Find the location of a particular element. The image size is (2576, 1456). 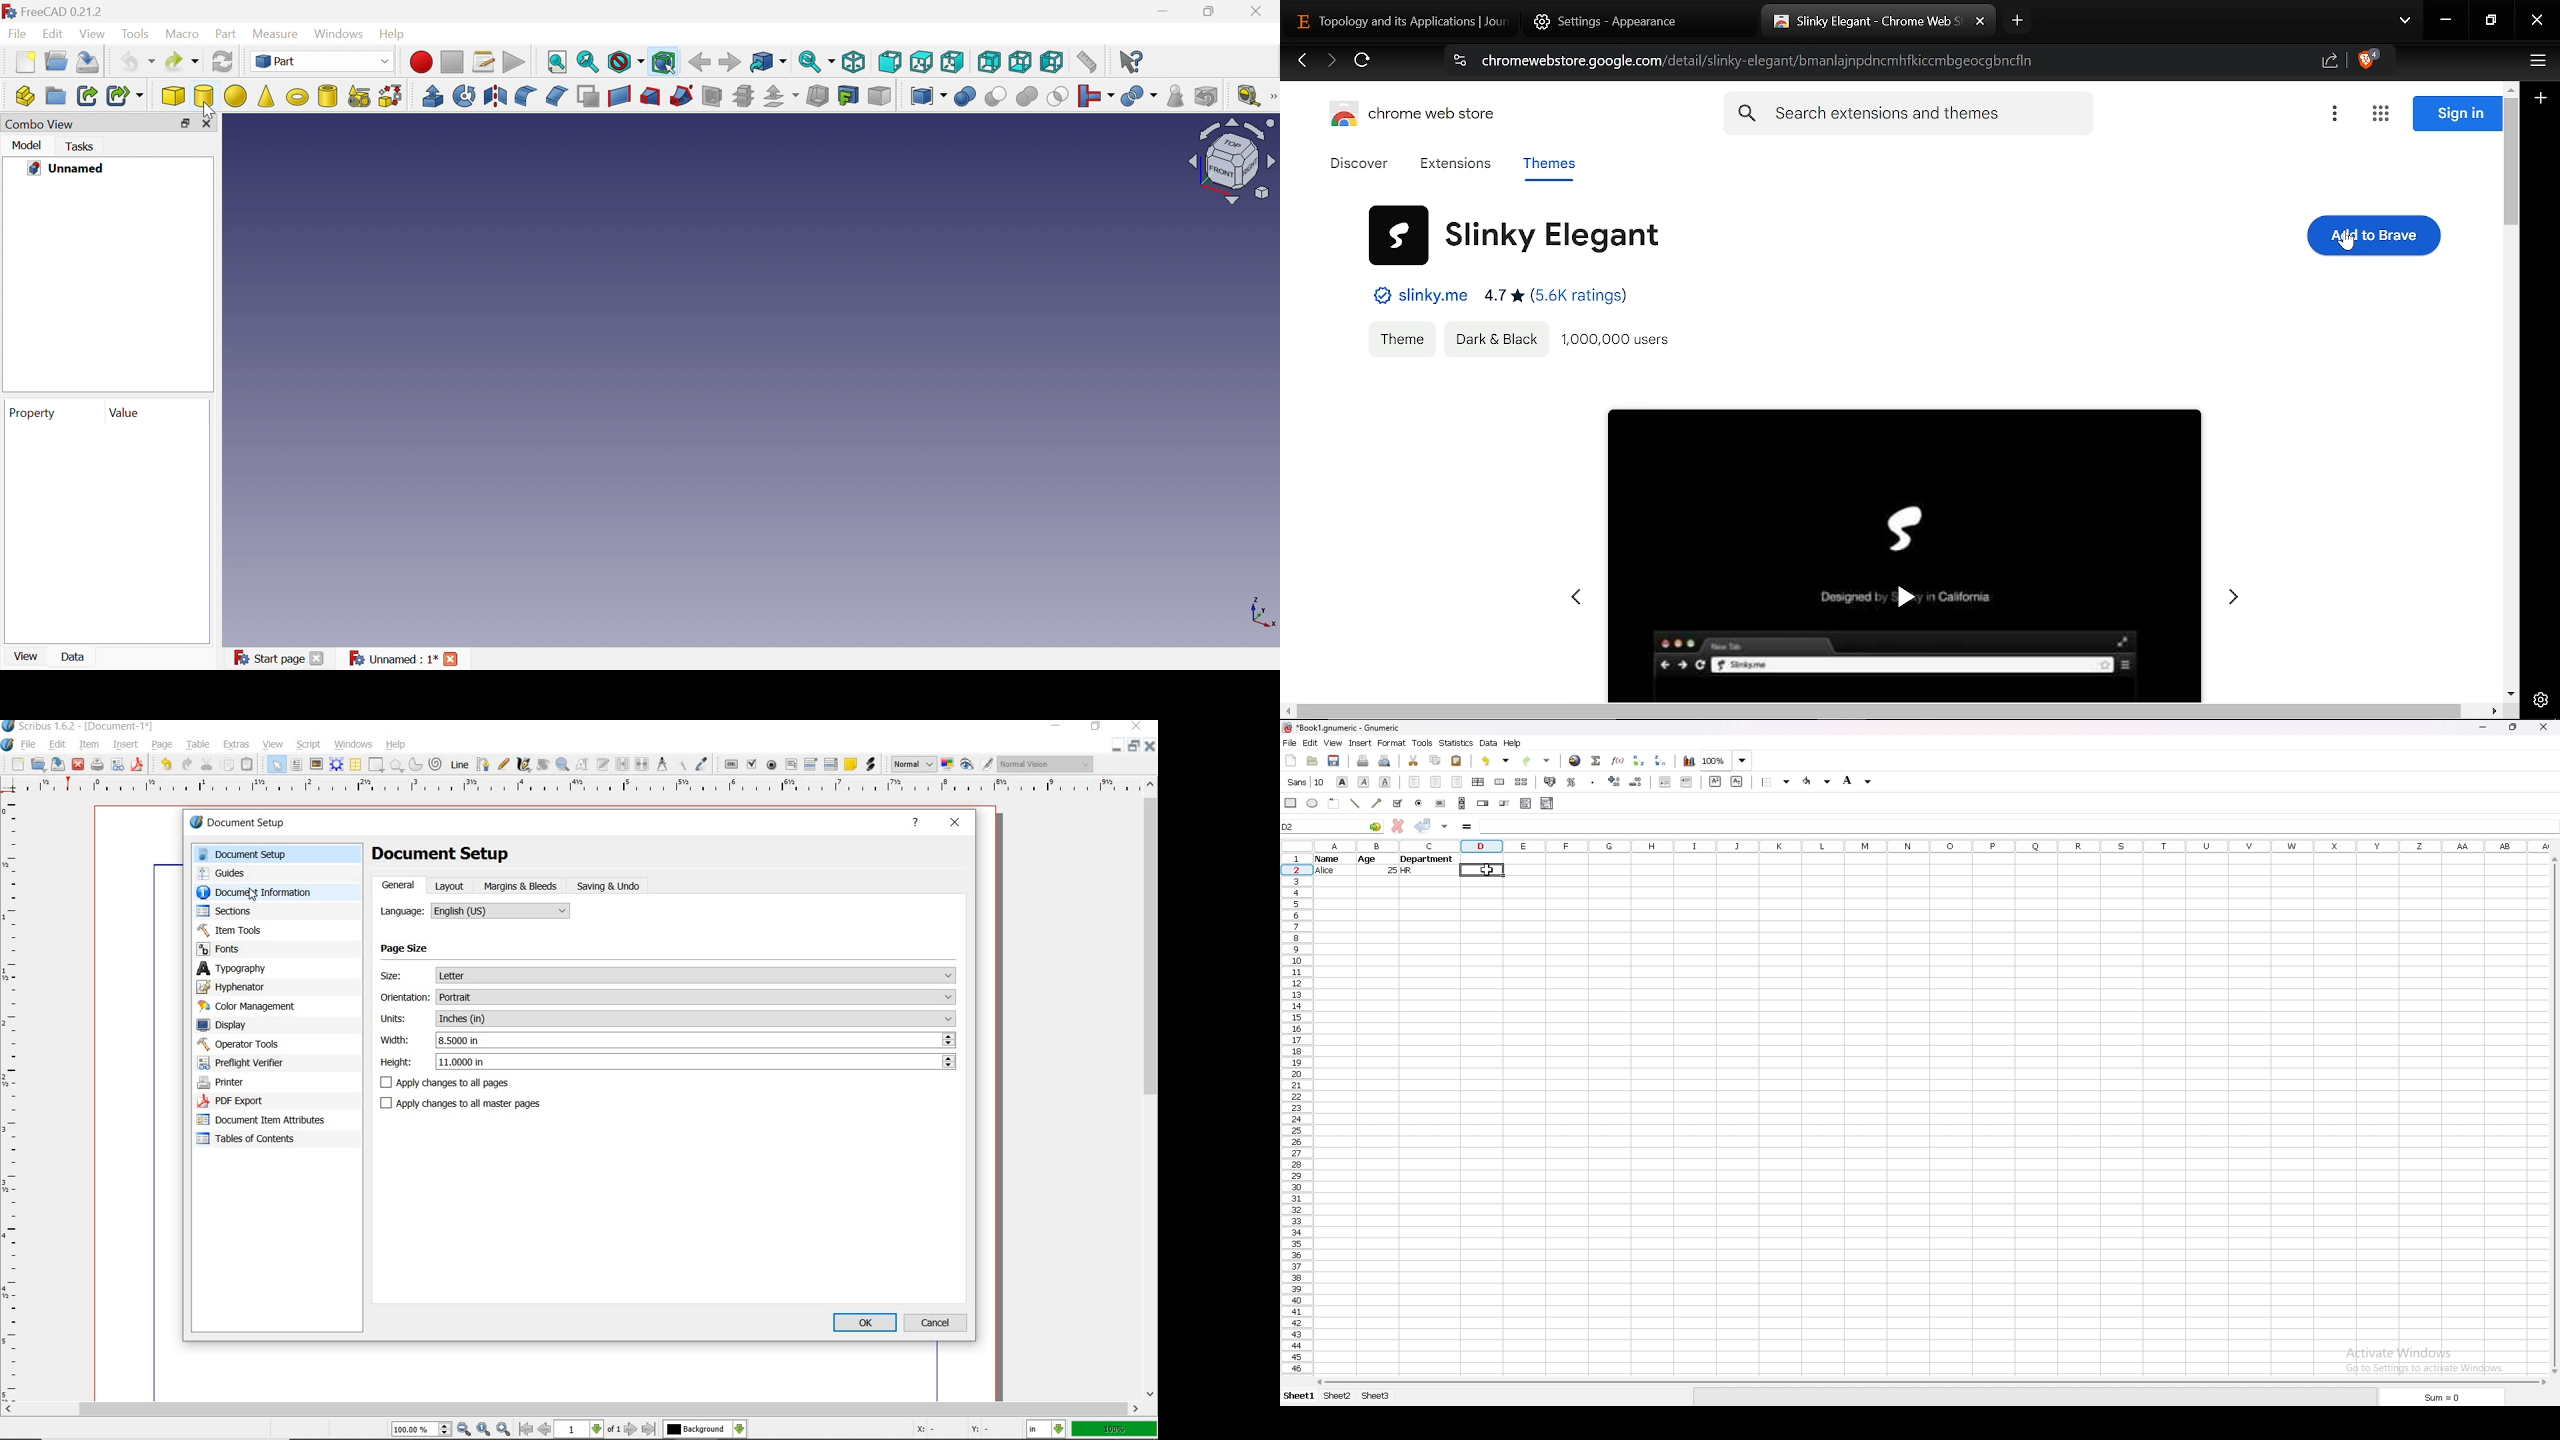

size is located at coordinates (669, 975).